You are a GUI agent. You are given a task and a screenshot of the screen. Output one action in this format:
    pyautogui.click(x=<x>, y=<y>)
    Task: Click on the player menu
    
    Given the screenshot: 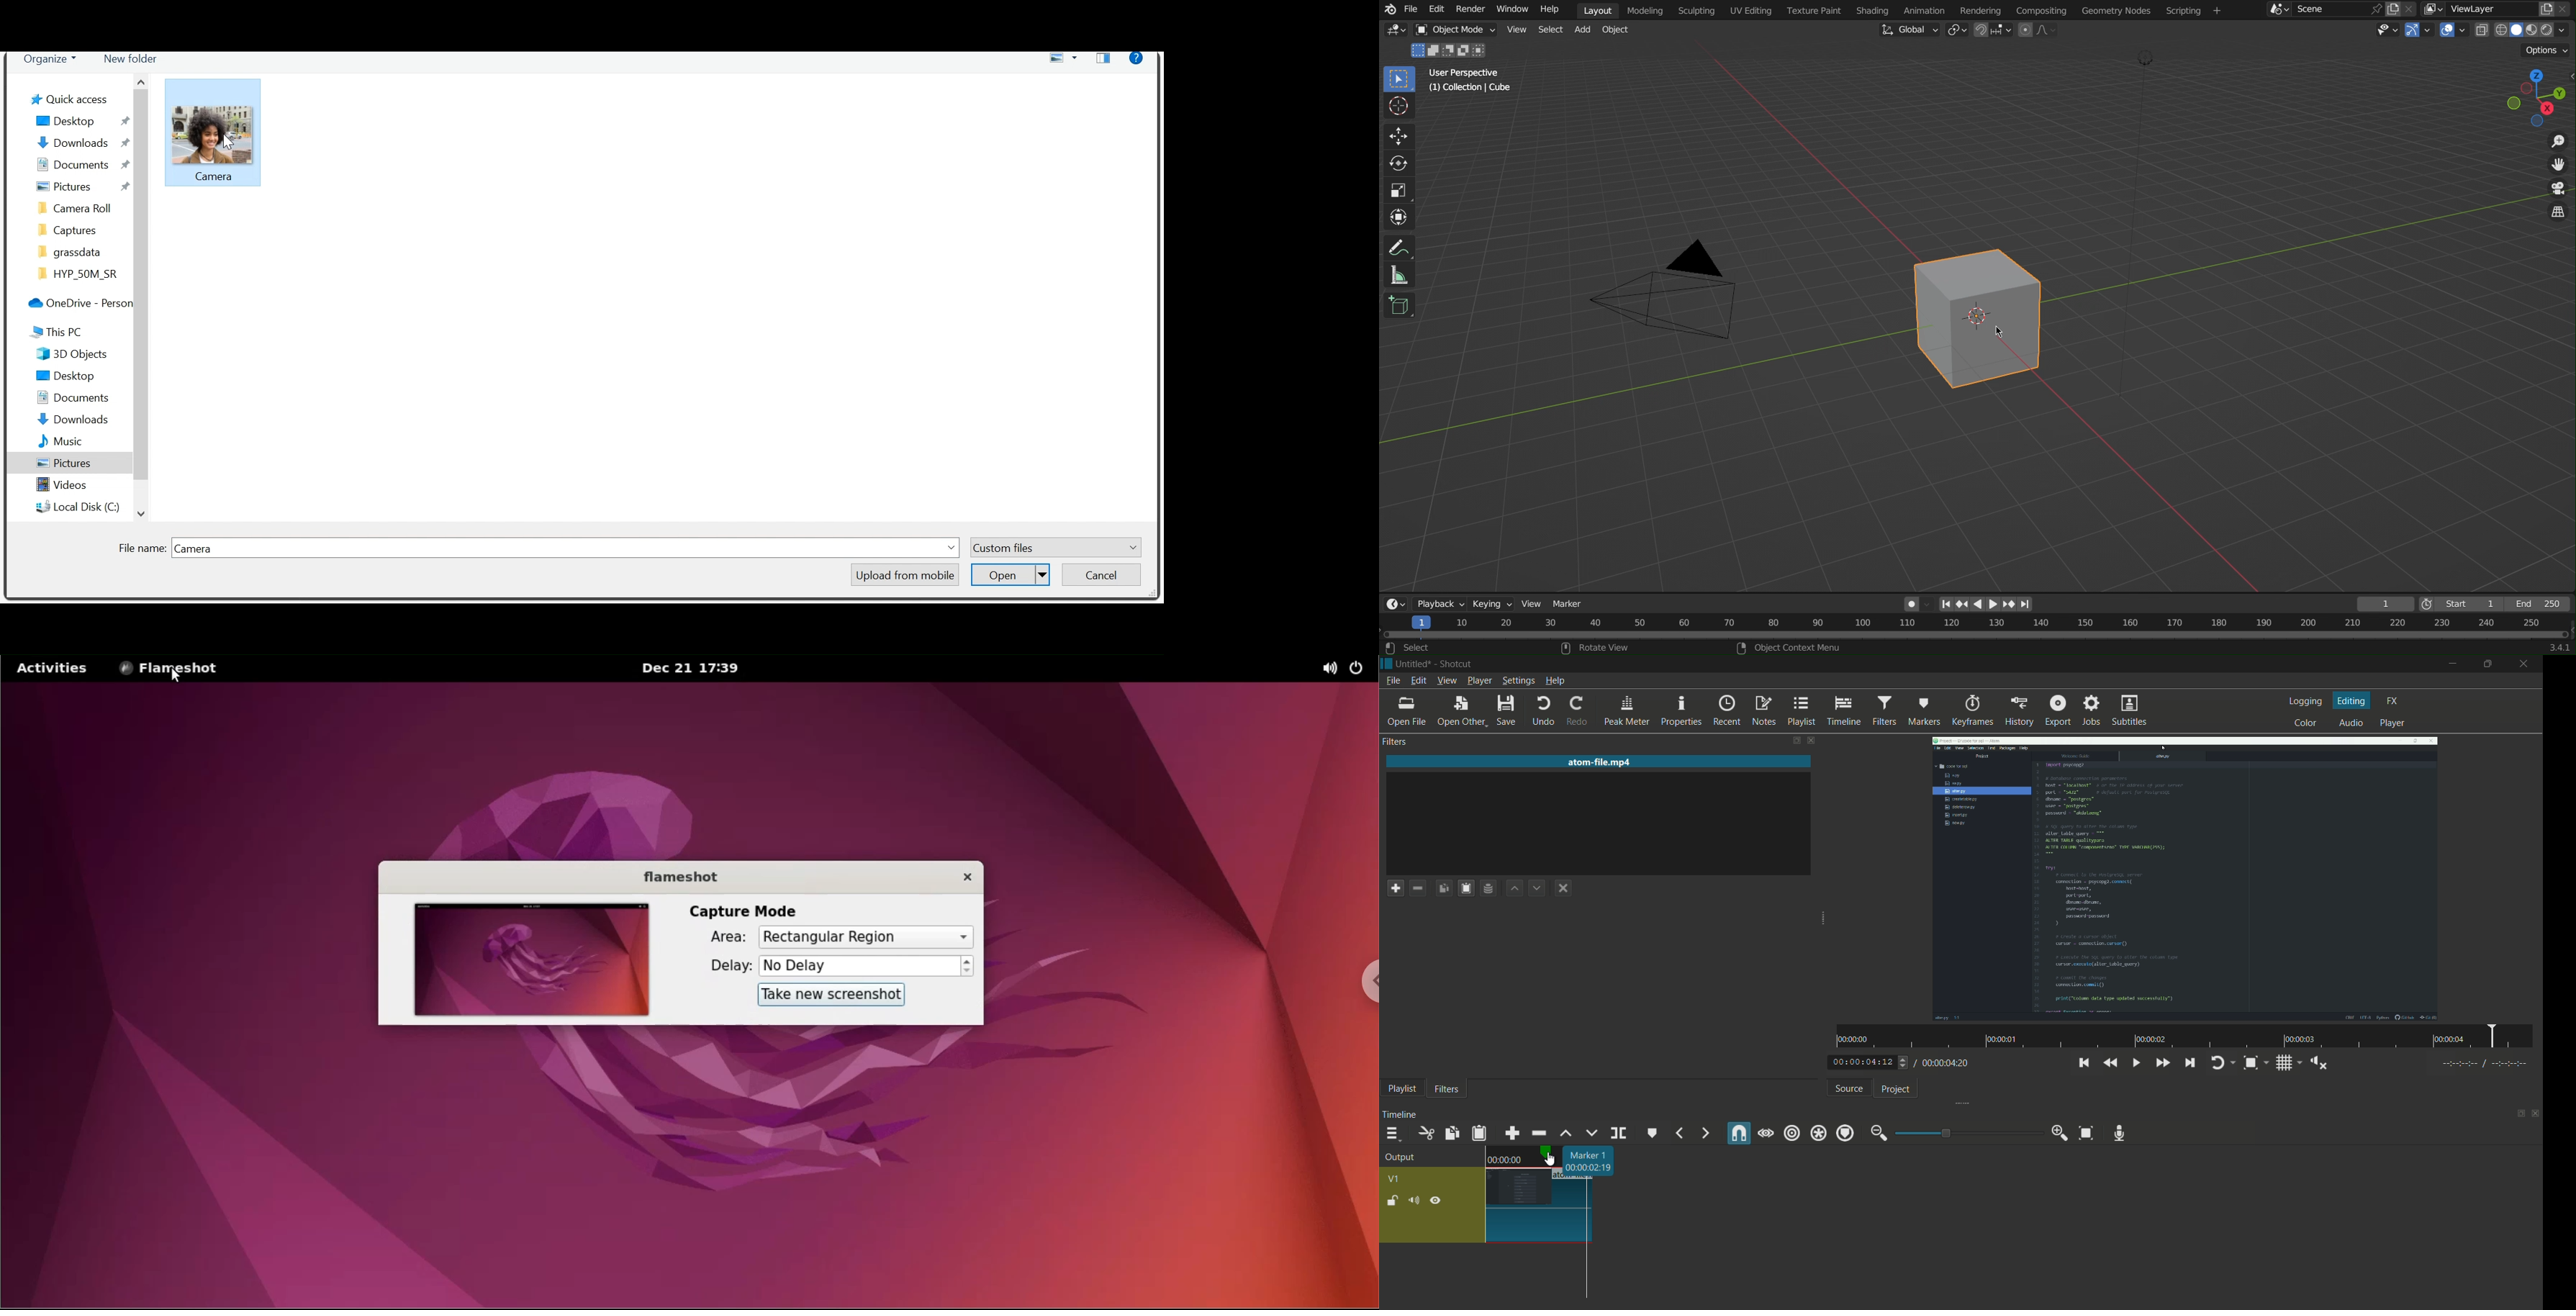 What is the action you would take?
    pyautogui.click(x=1480, y=681)
    